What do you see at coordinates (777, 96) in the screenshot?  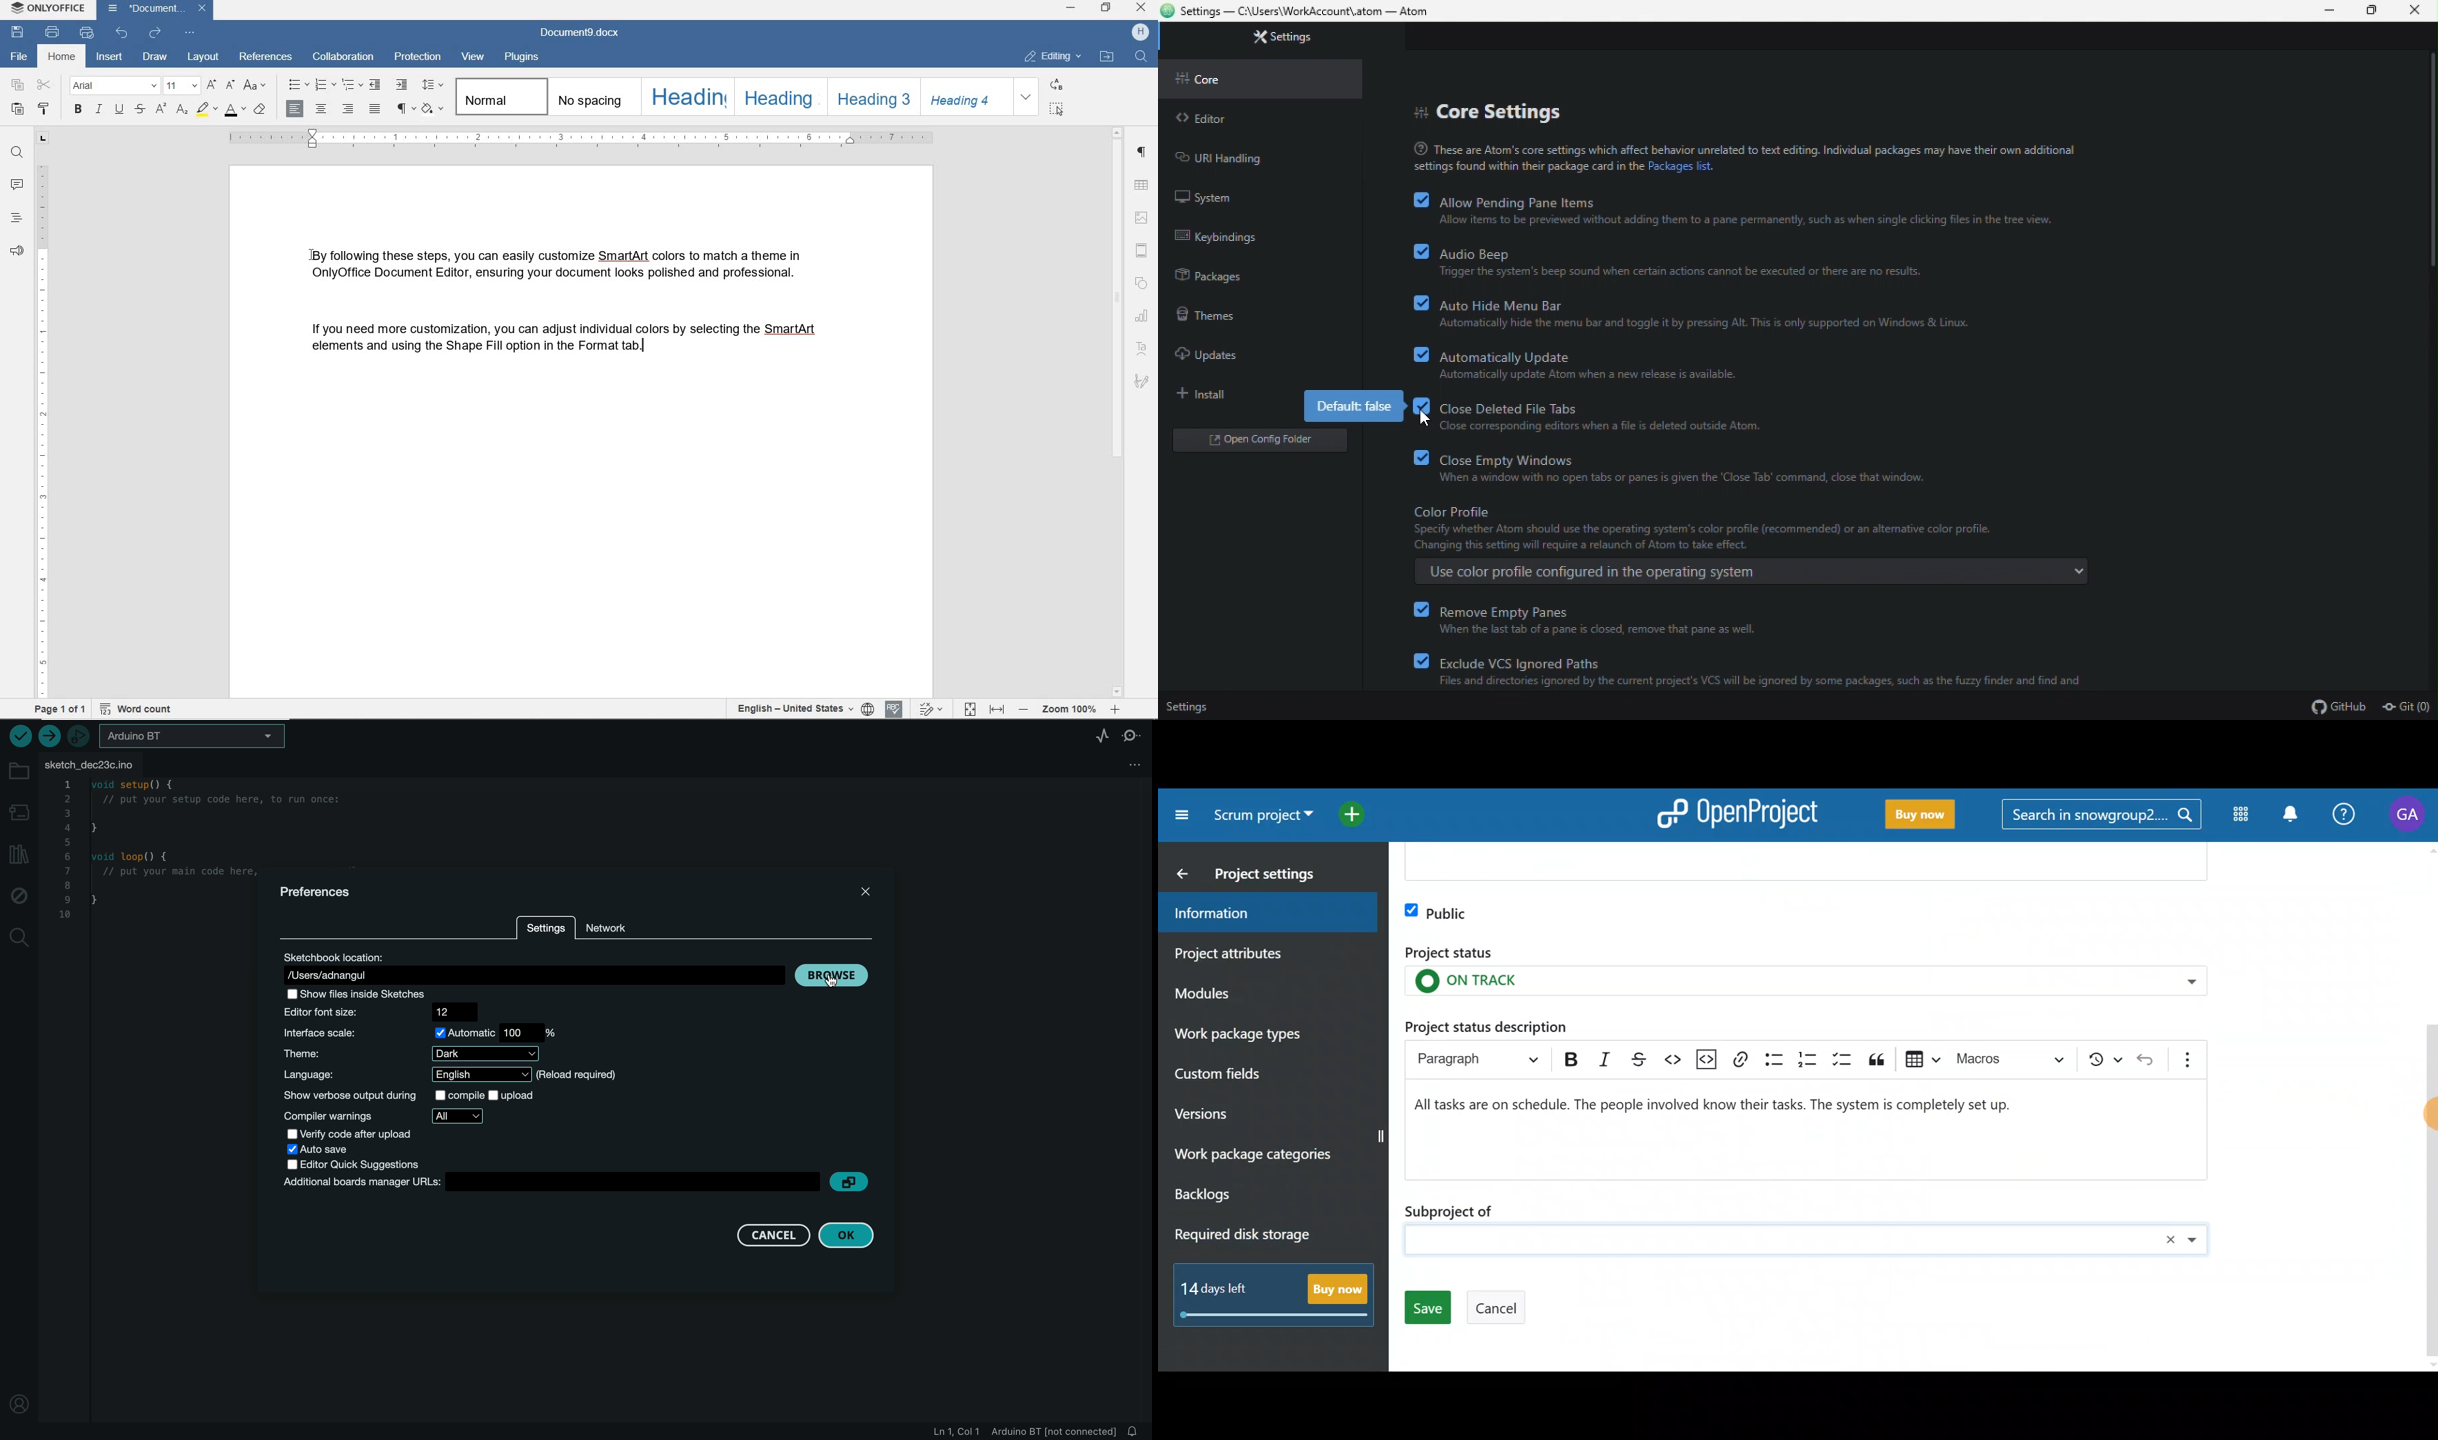 I see `heading 2` at bounding box center [777, 96].